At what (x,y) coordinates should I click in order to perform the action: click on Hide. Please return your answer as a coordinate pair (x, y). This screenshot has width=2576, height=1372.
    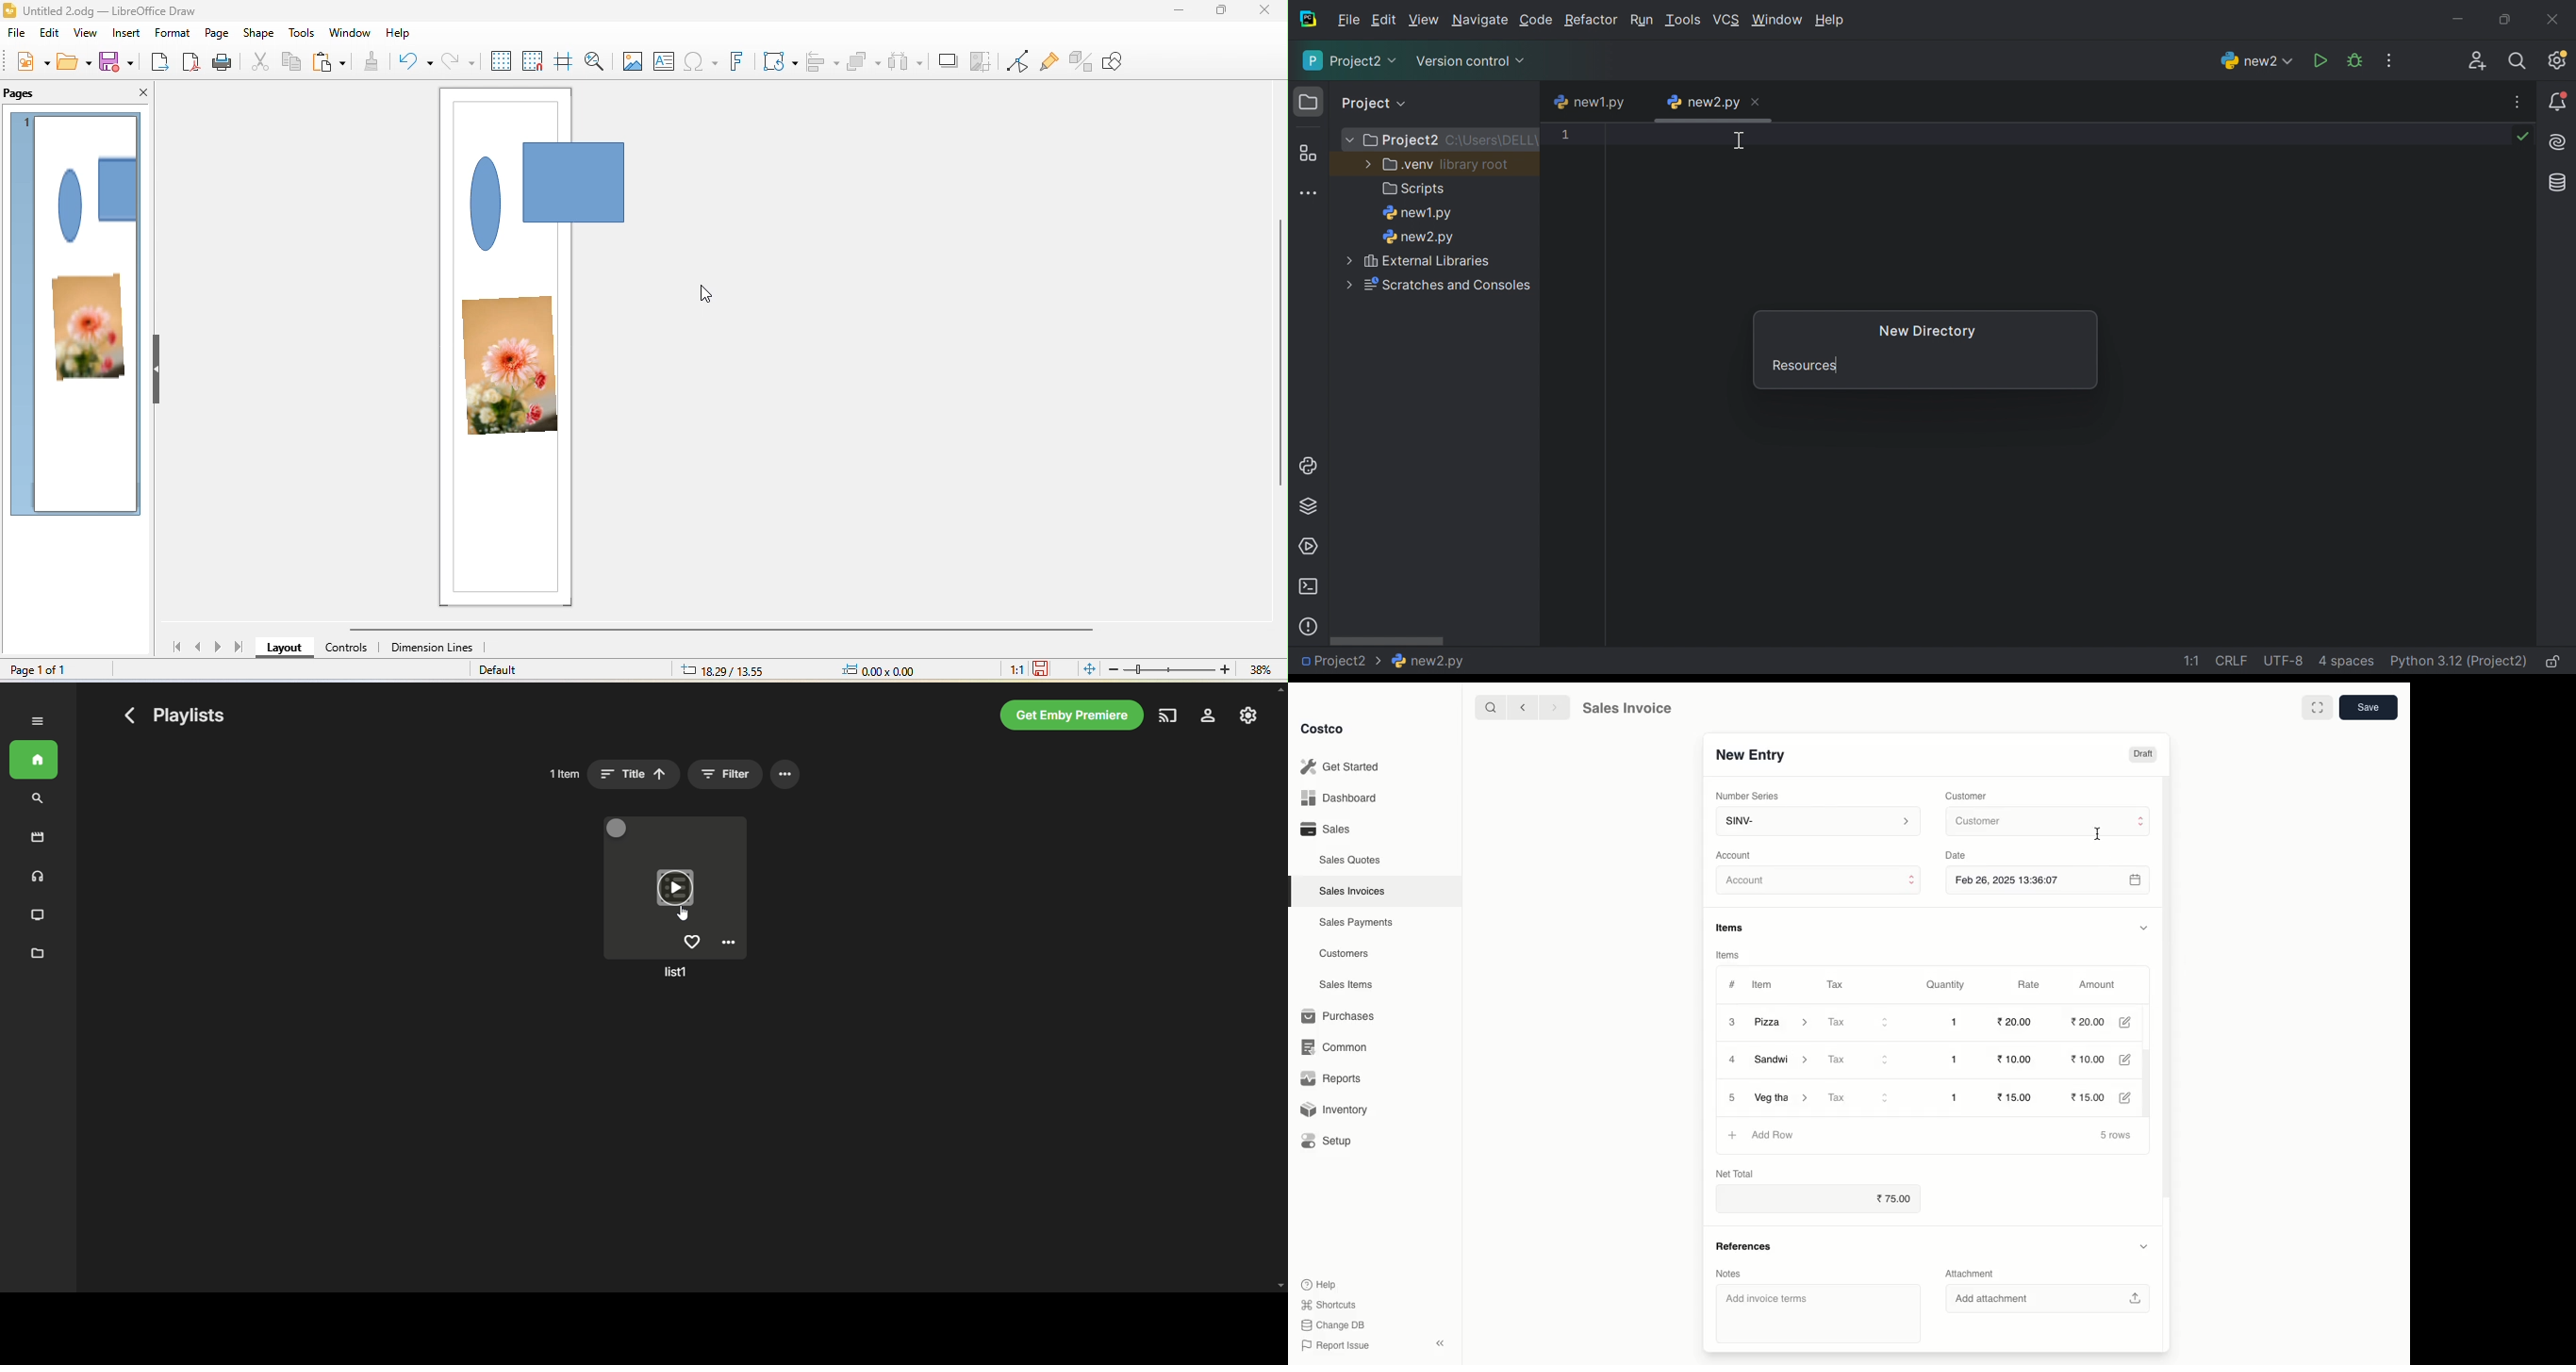
    Looking at the image, I should click on (2143, 927).